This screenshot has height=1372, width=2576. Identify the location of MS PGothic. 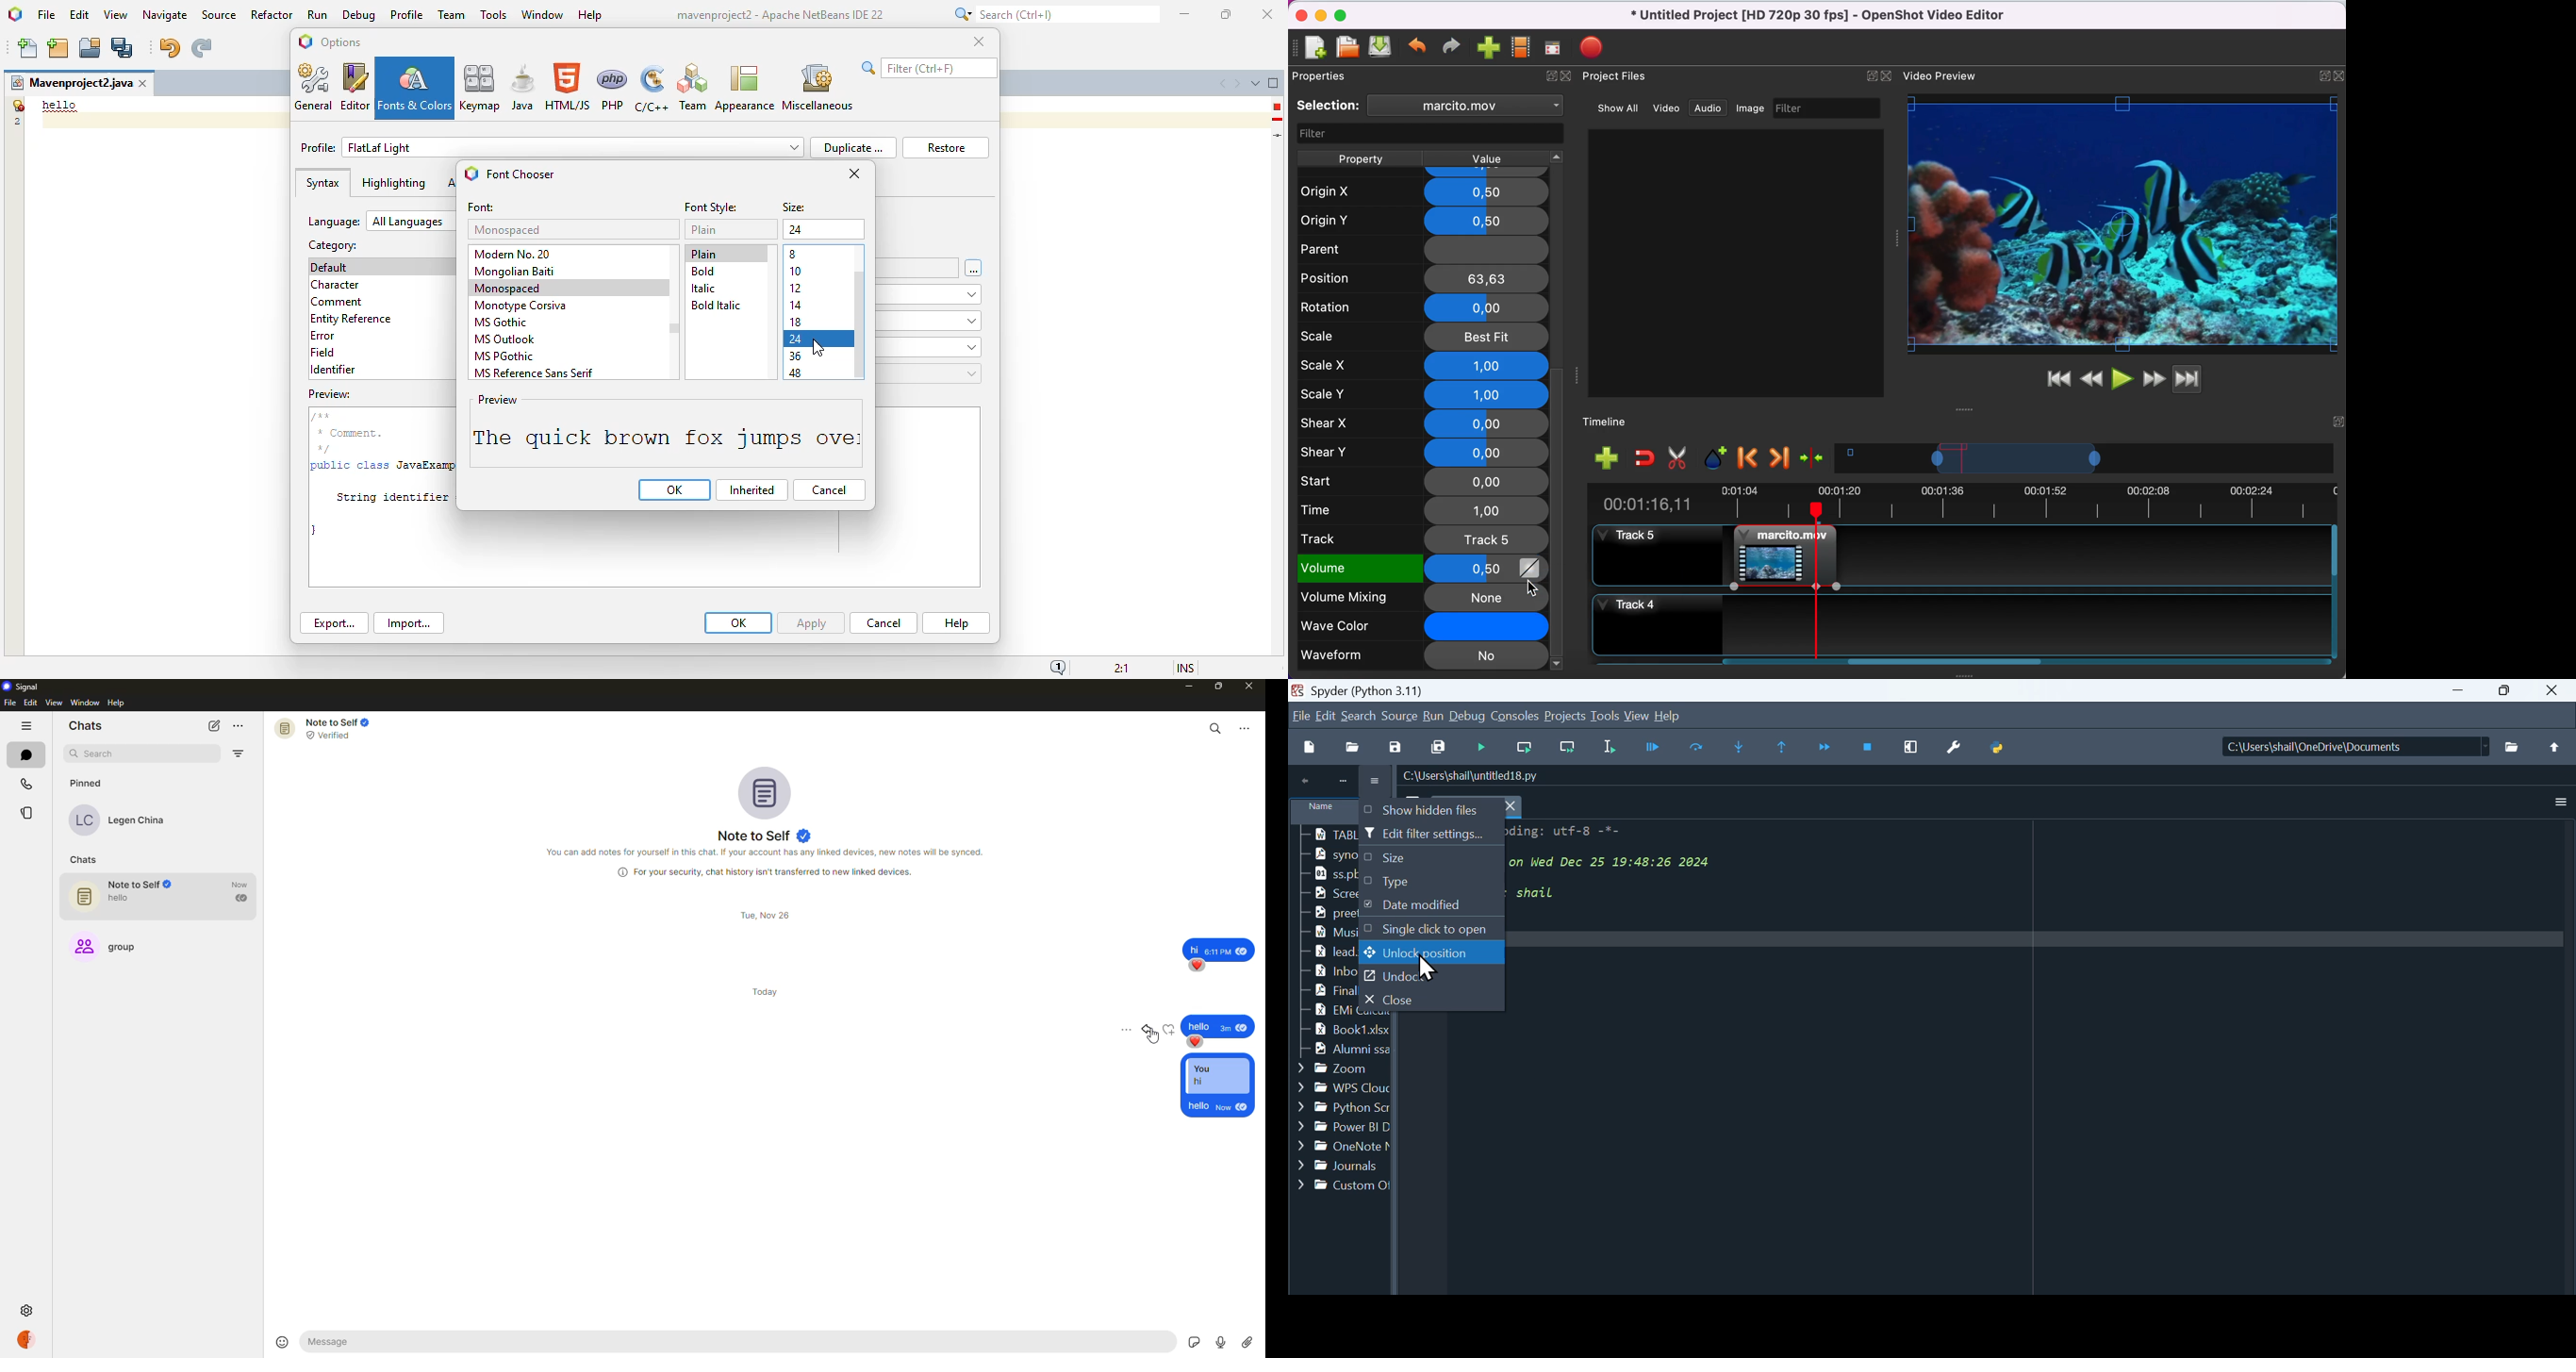
(504, 356).